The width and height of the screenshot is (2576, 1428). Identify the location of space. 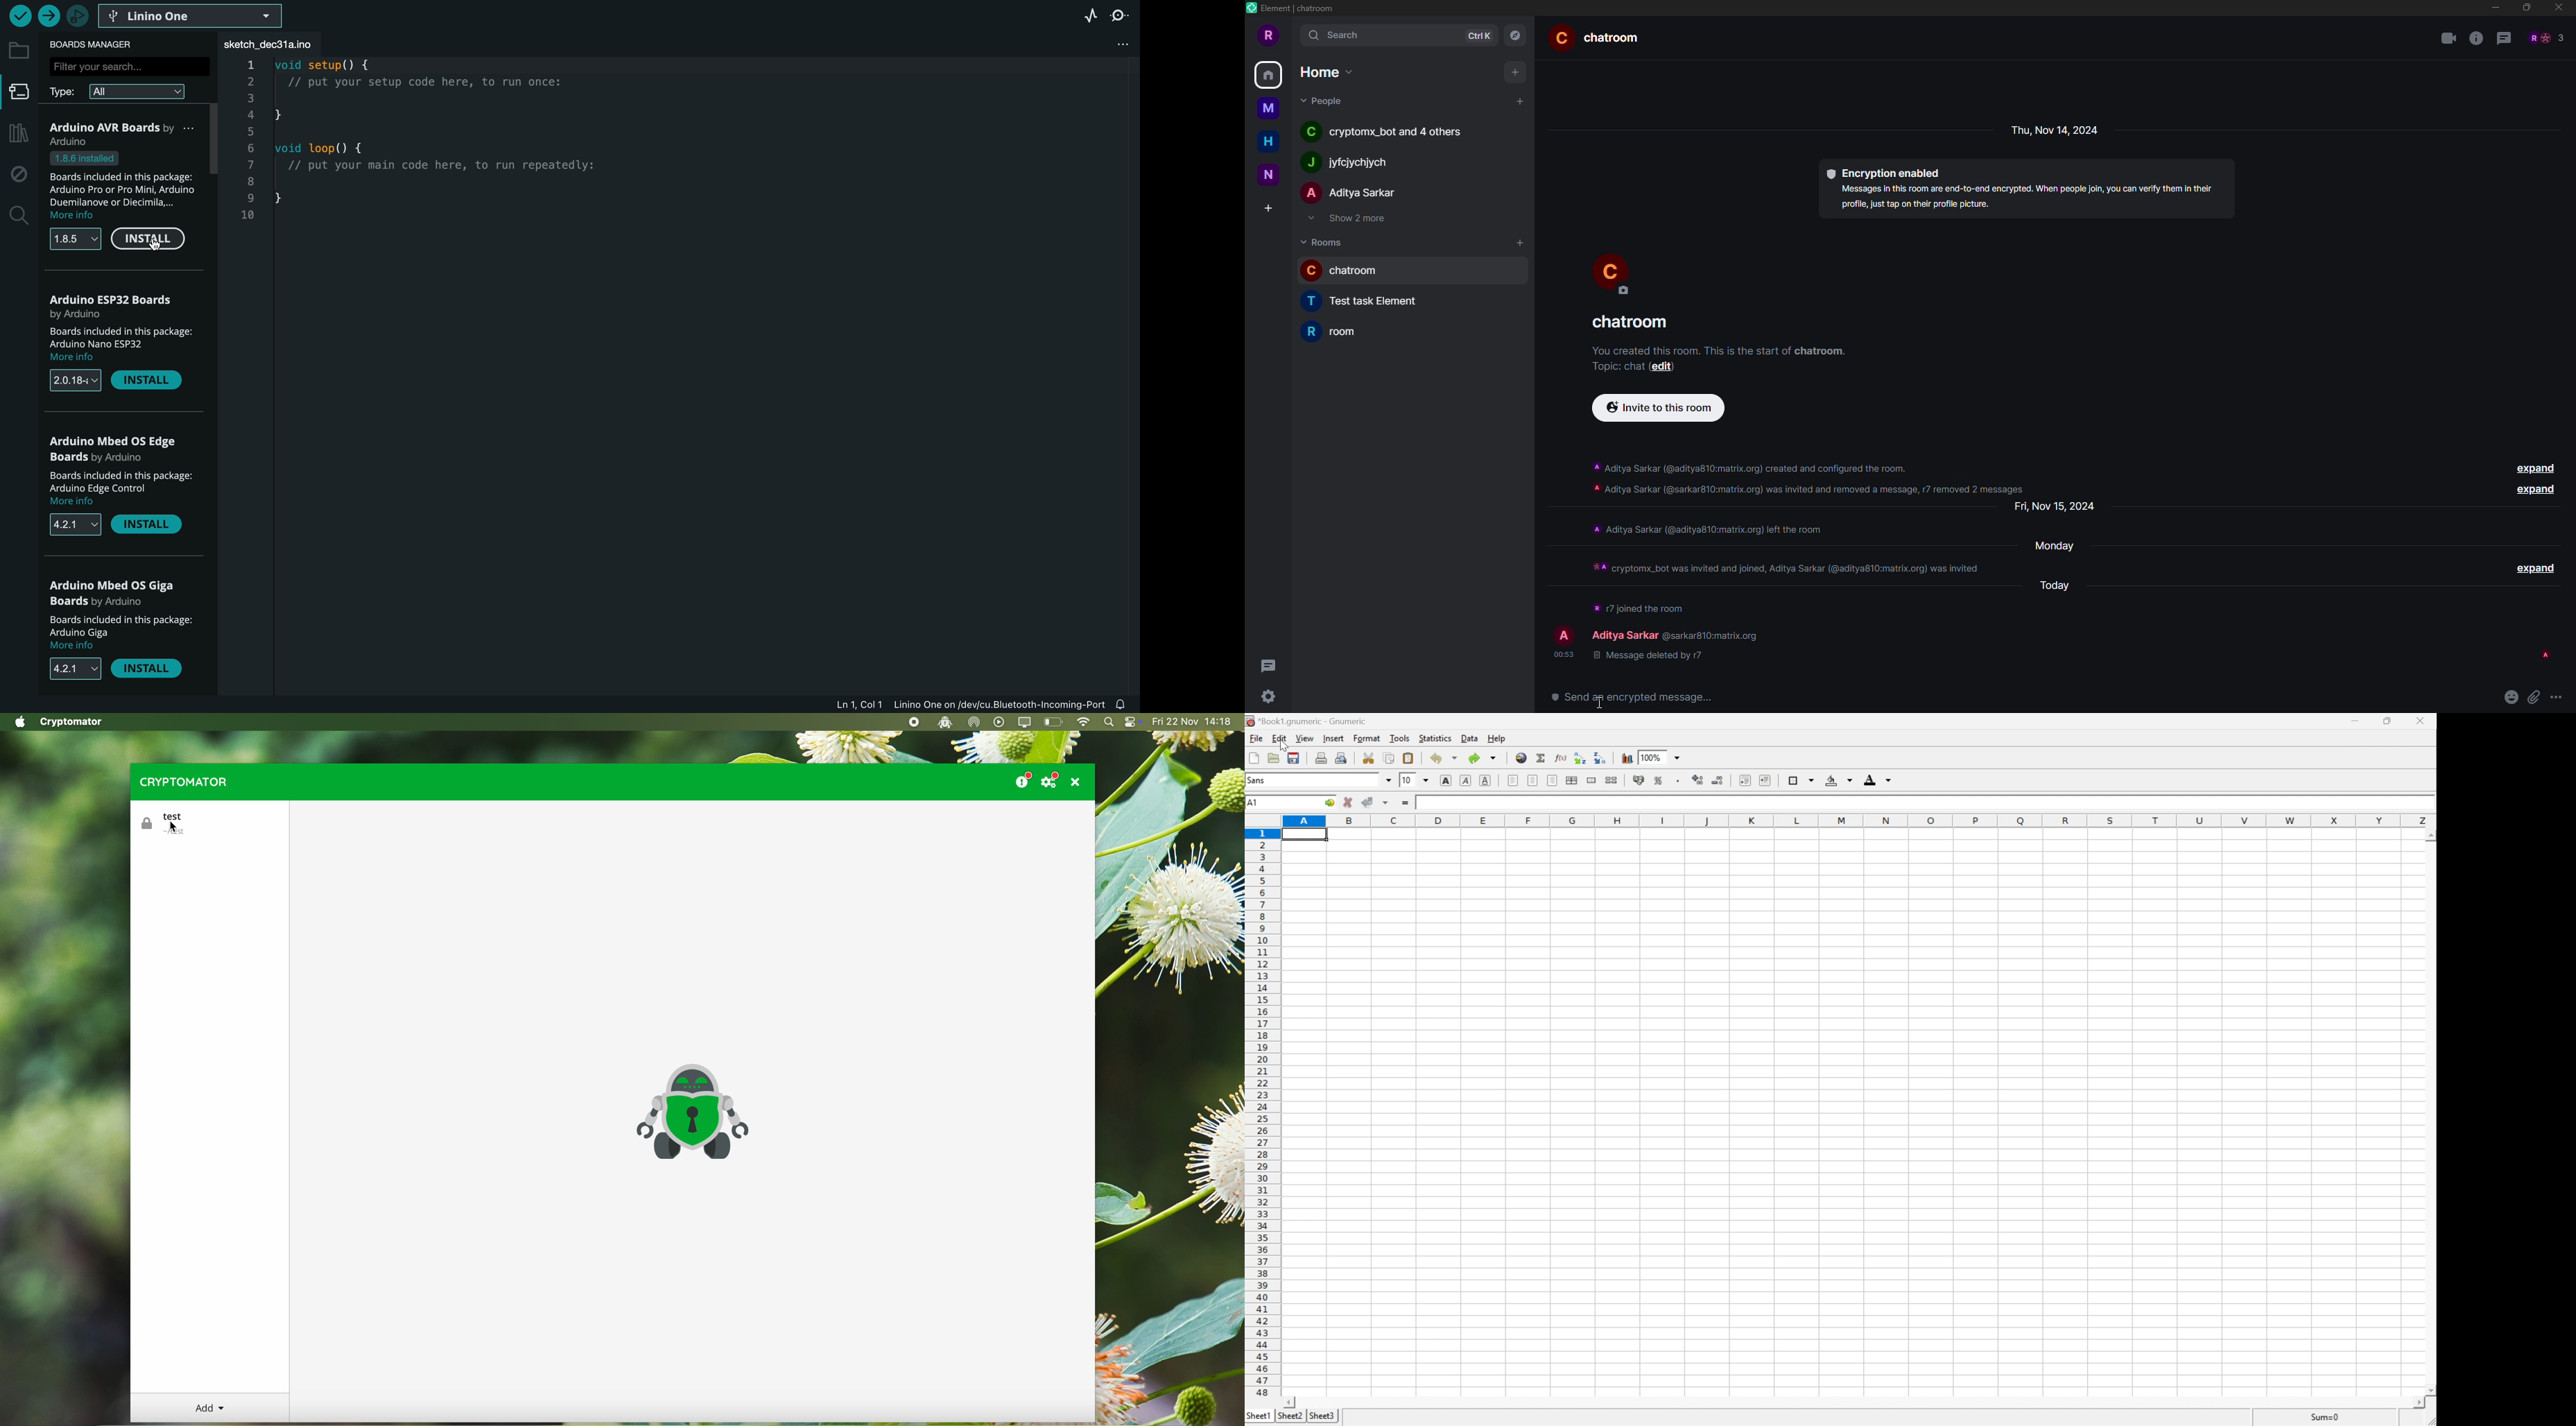
(1267, 105).